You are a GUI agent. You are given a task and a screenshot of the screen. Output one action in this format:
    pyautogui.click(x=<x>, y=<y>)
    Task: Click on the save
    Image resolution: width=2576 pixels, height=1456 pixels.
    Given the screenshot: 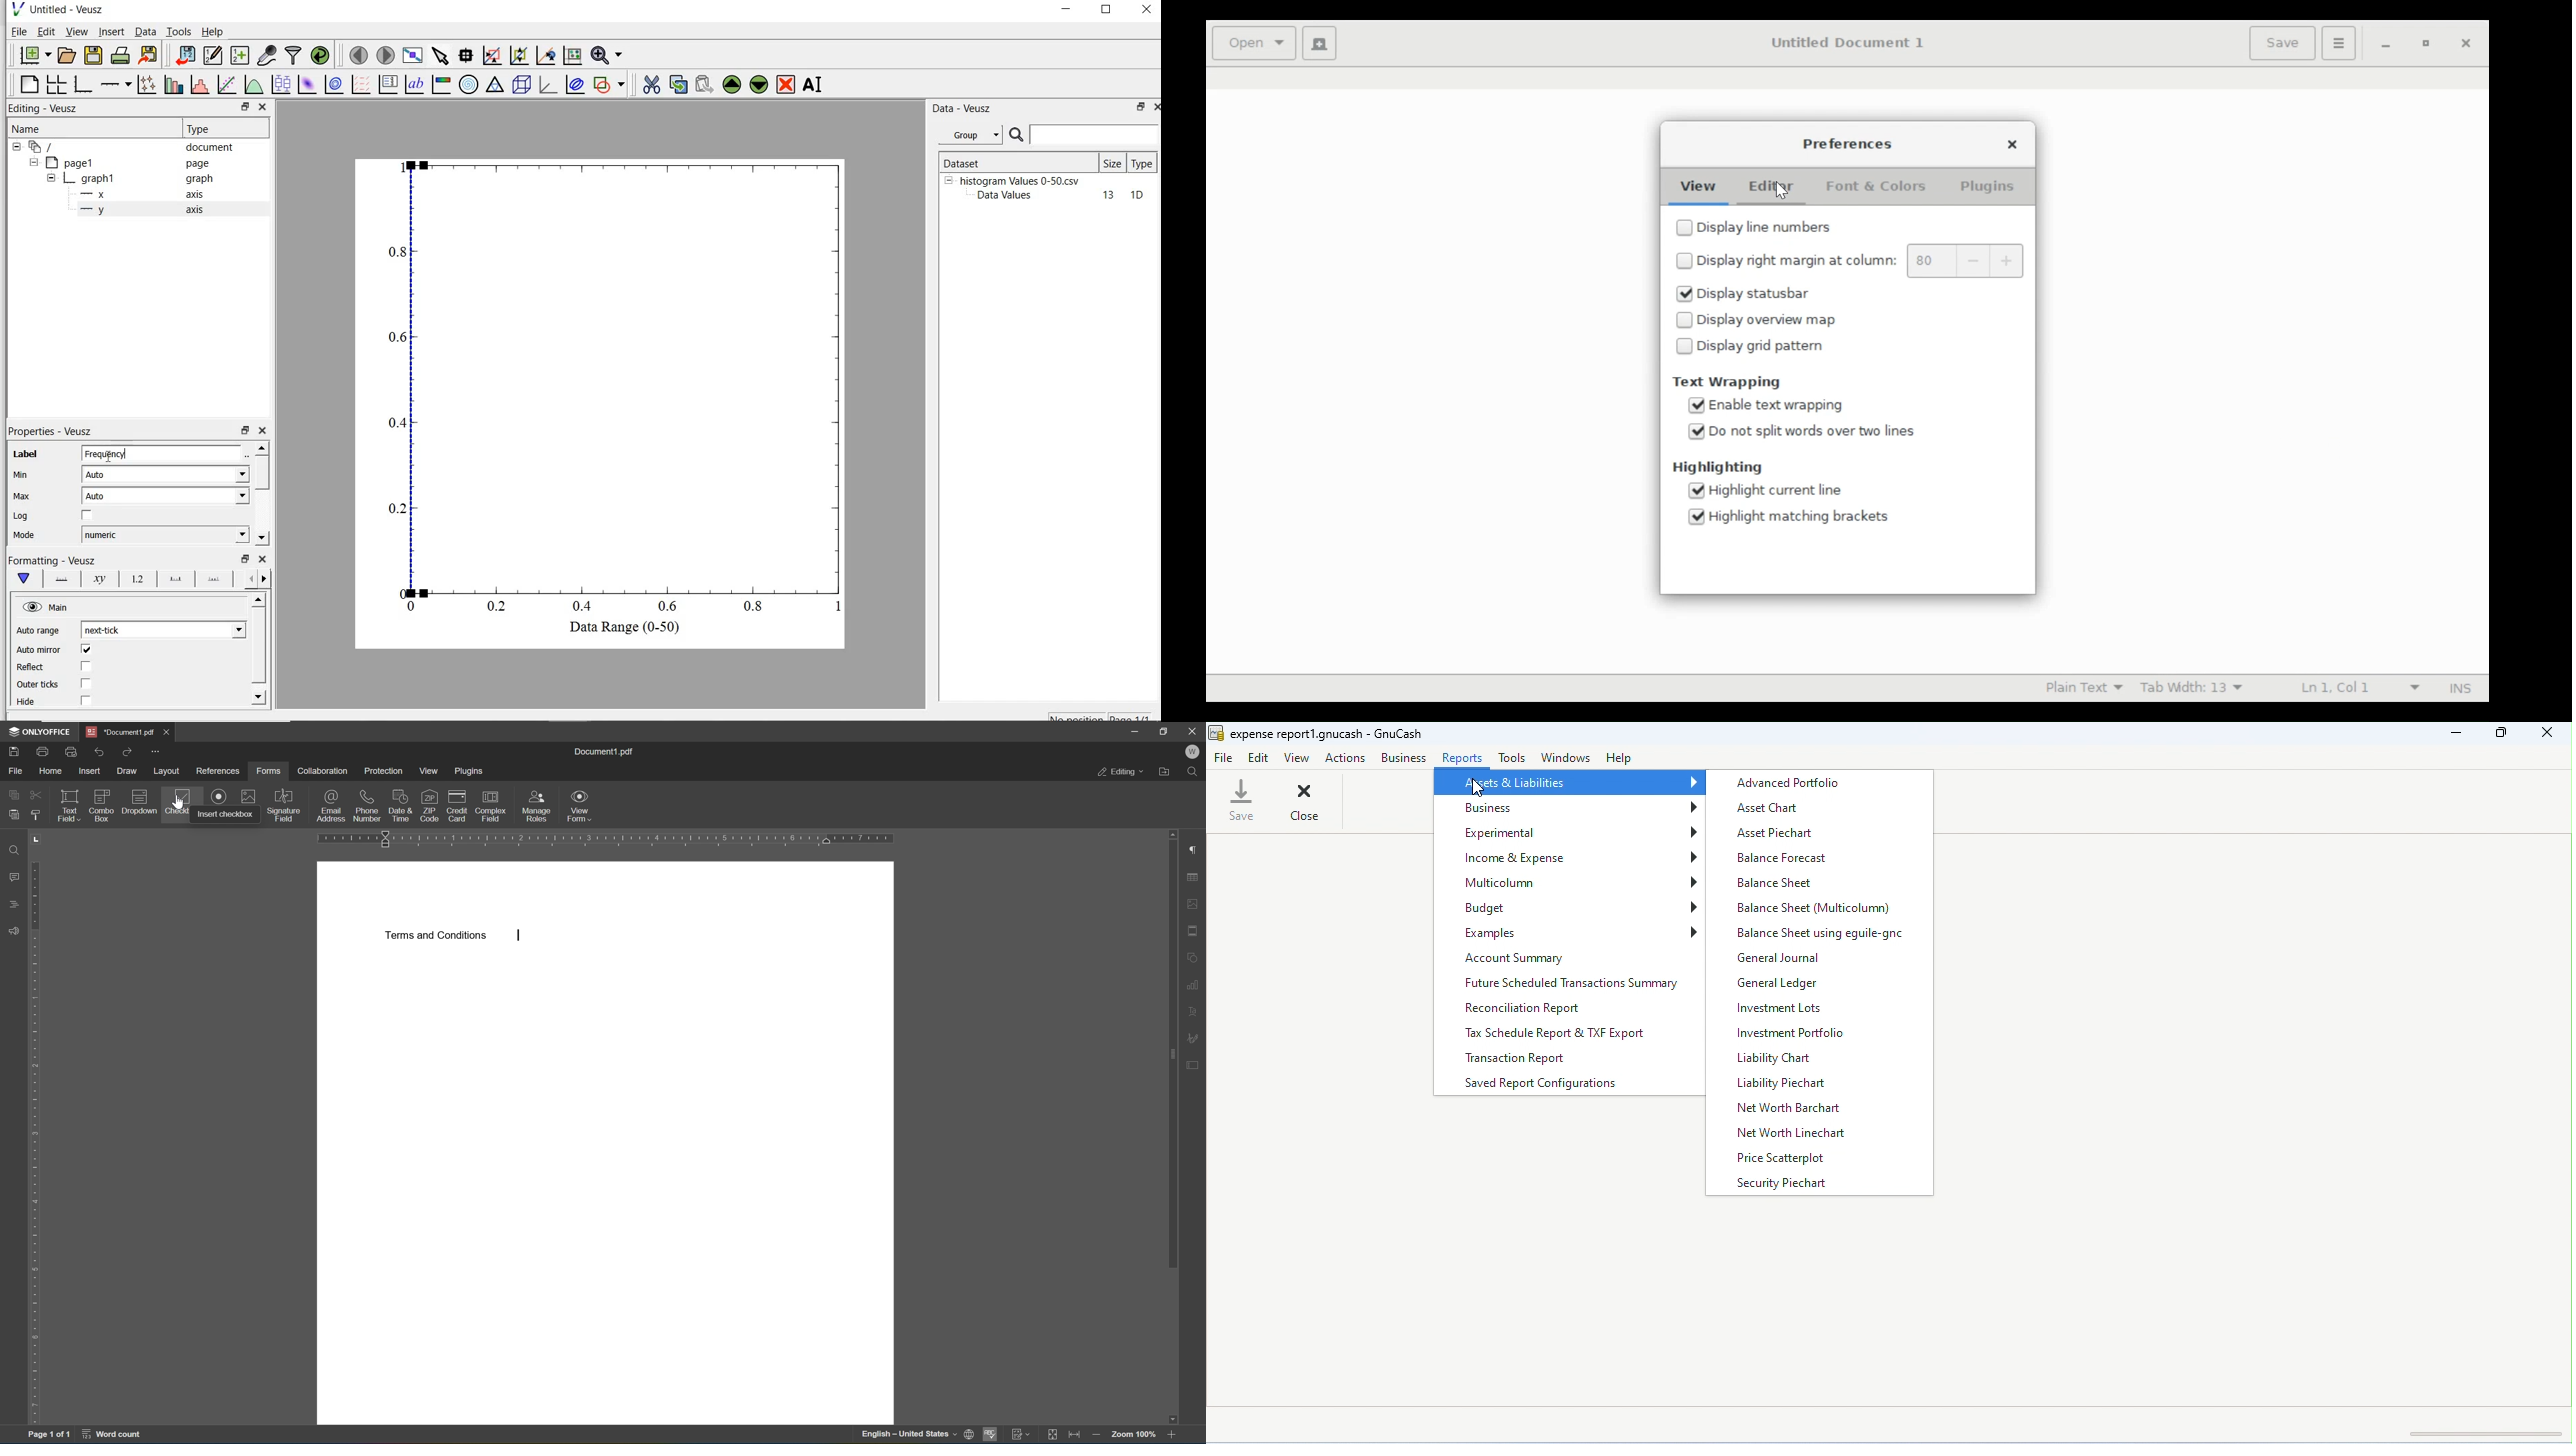 What is the action you would take?
    pyautogui.click(x=1241, y=801)
    